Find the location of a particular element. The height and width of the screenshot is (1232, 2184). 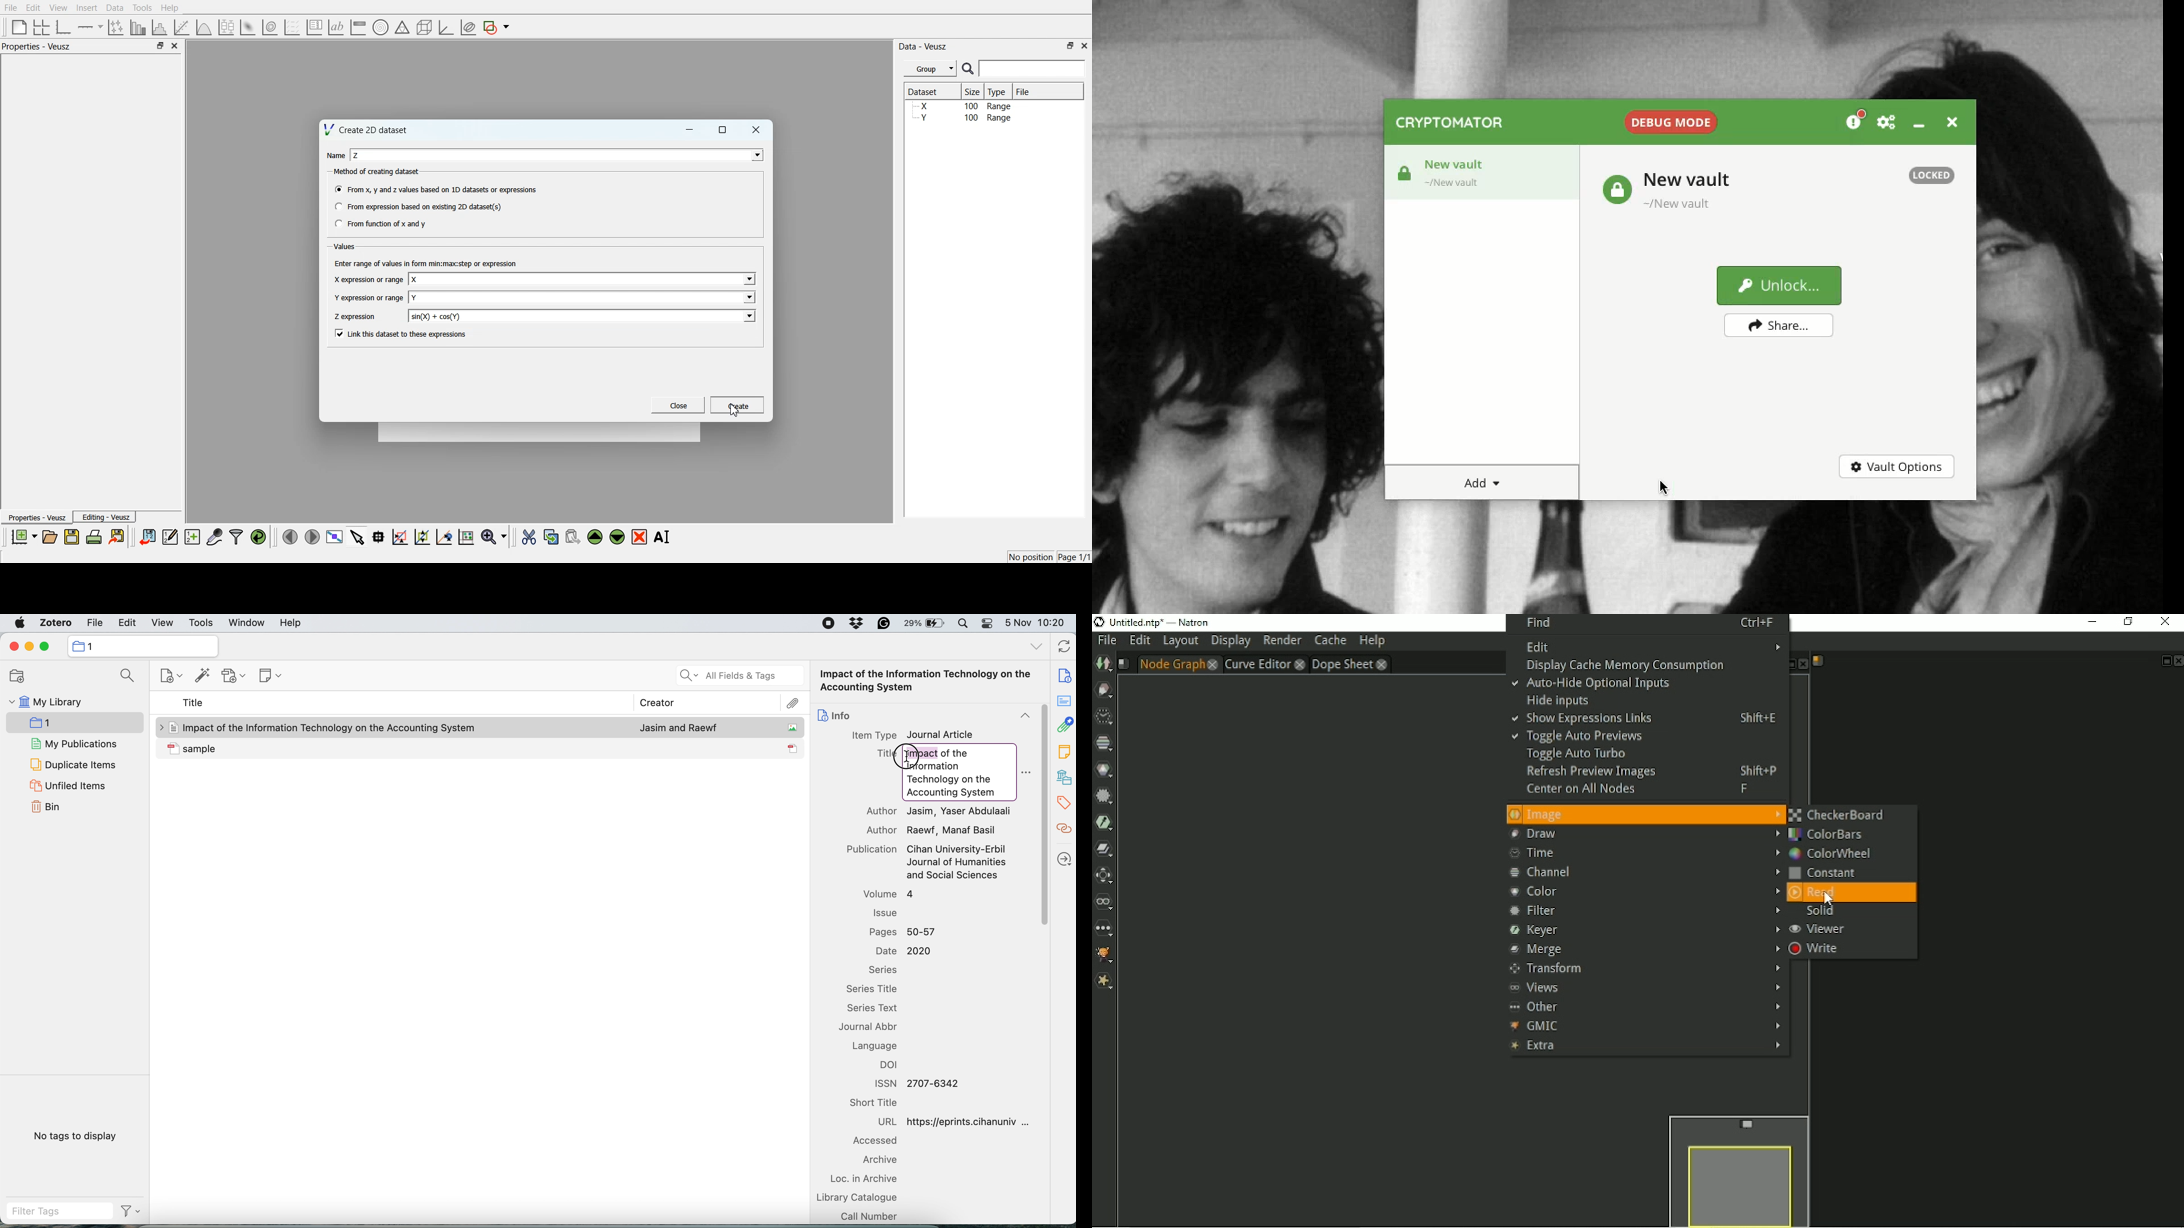

battery is located at coordinates (926, 624).